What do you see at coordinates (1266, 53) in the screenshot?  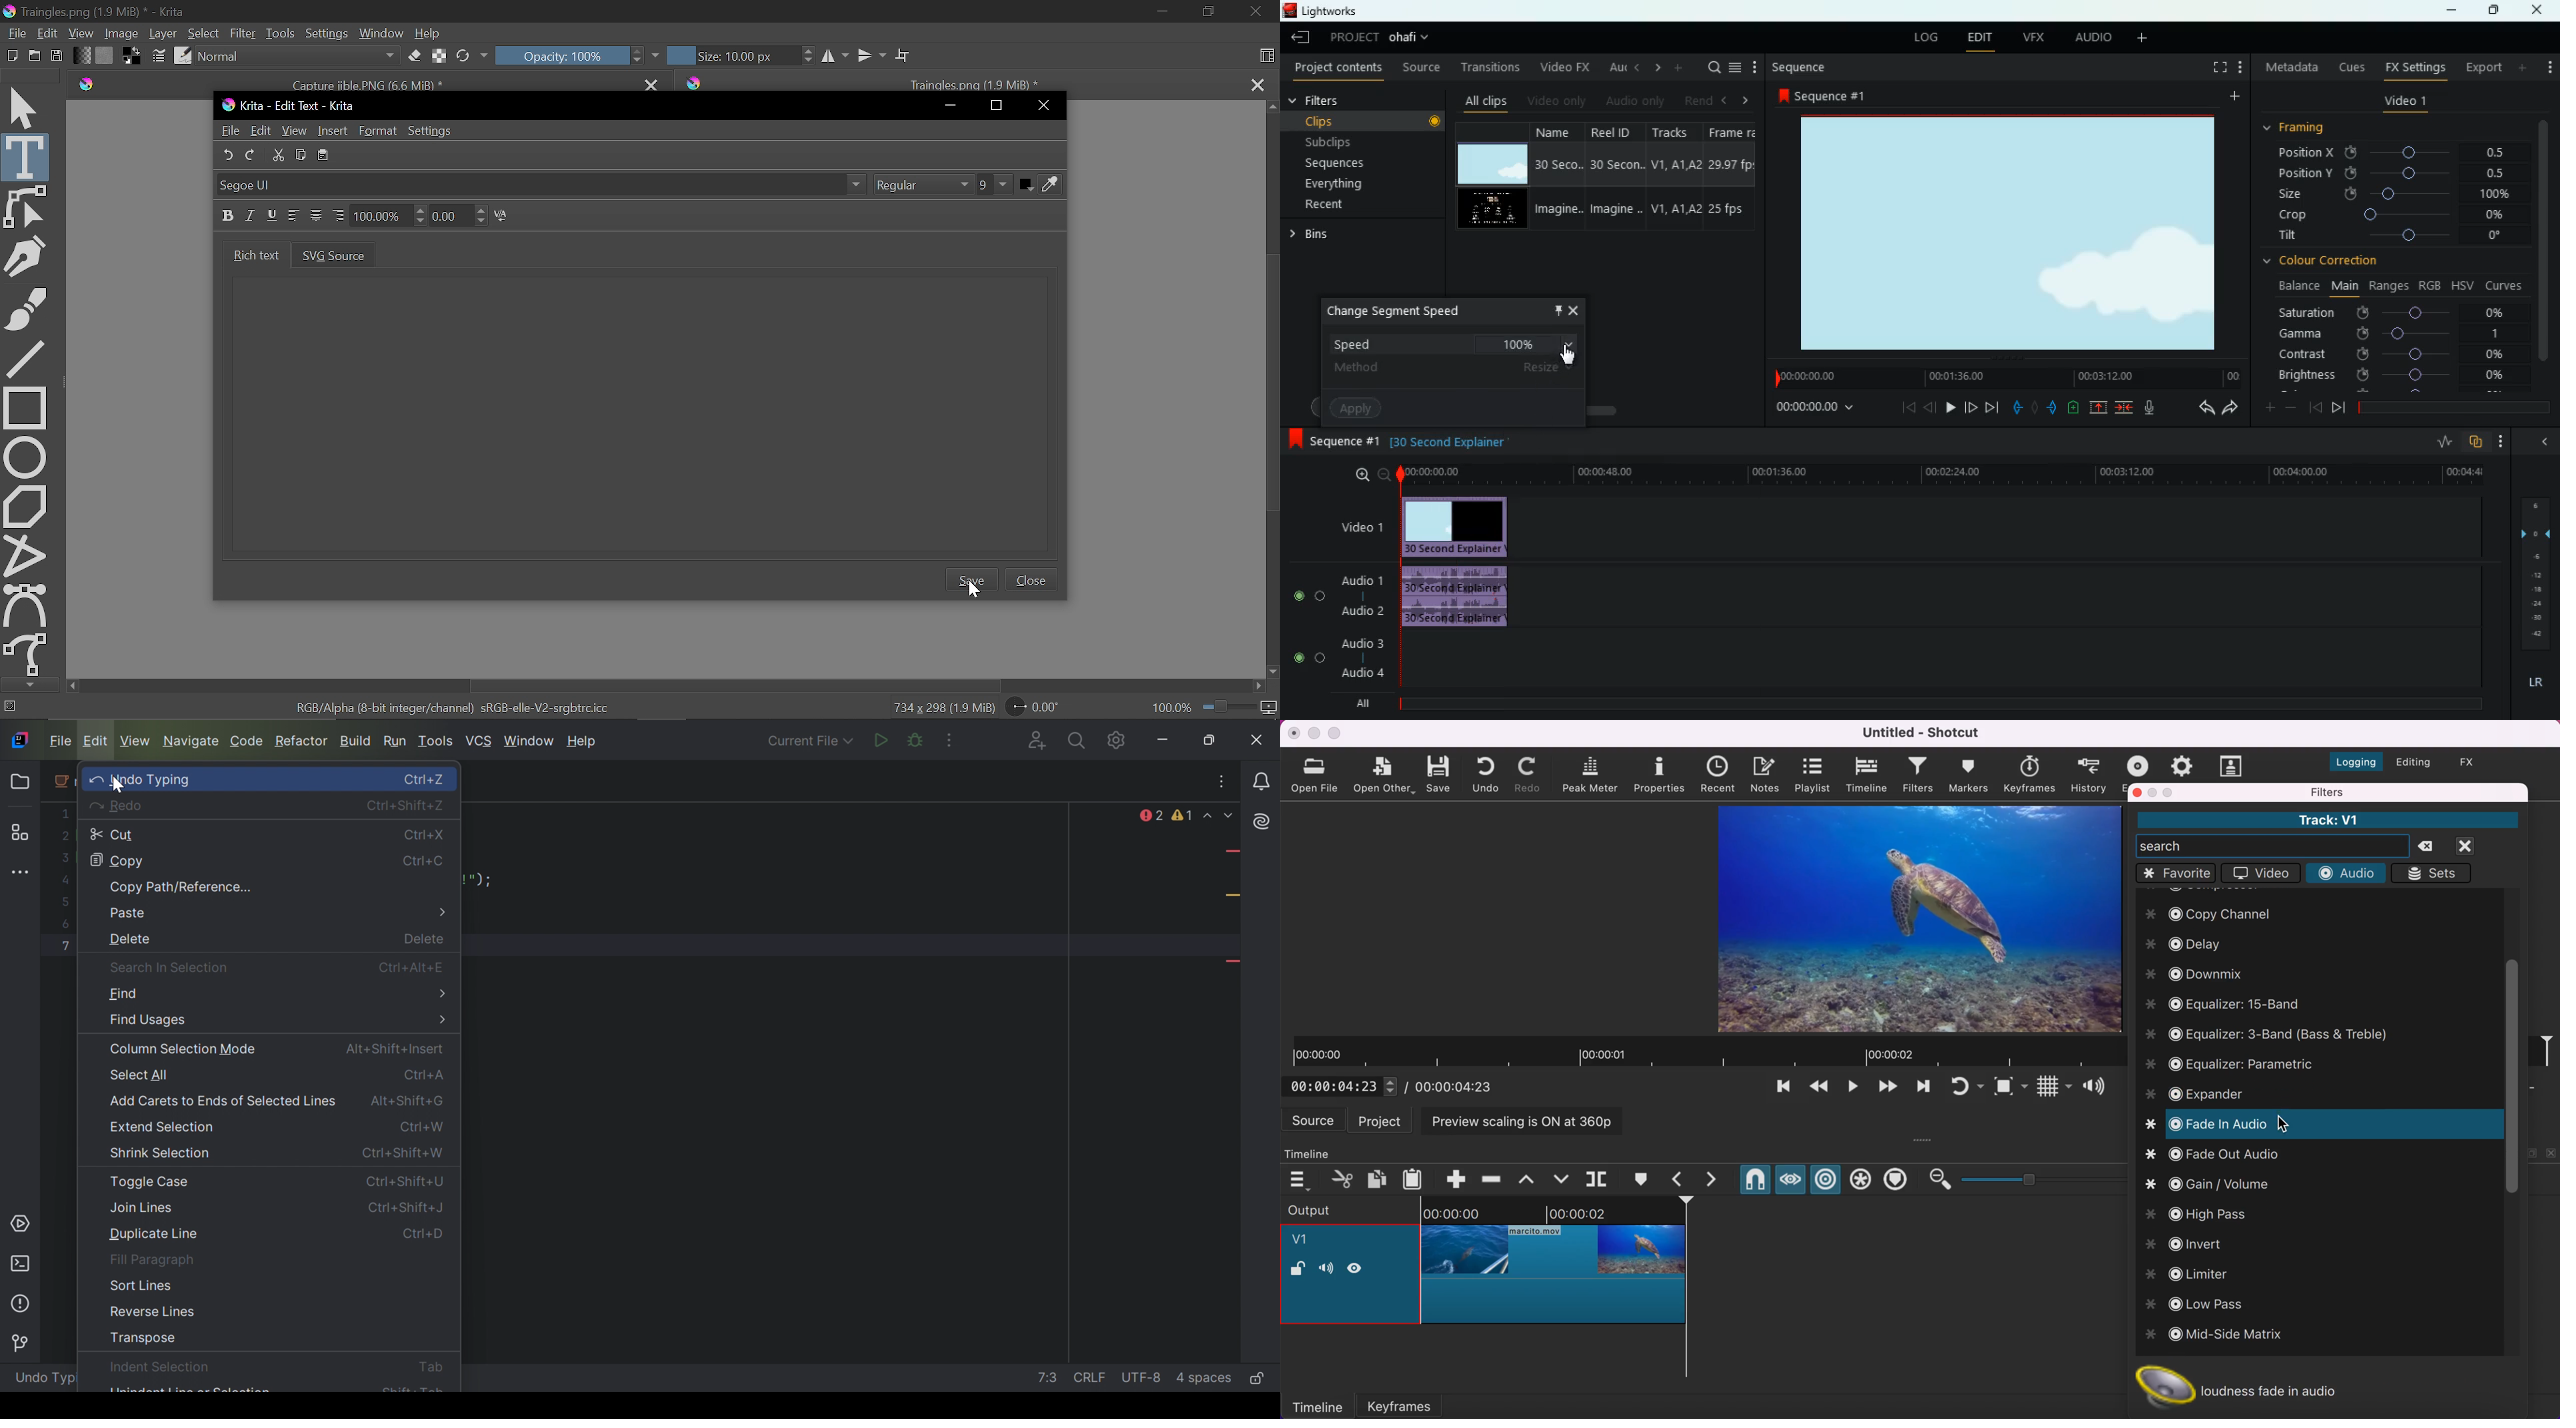 I see `Choose workspace` at bounding box center [1266, 53].